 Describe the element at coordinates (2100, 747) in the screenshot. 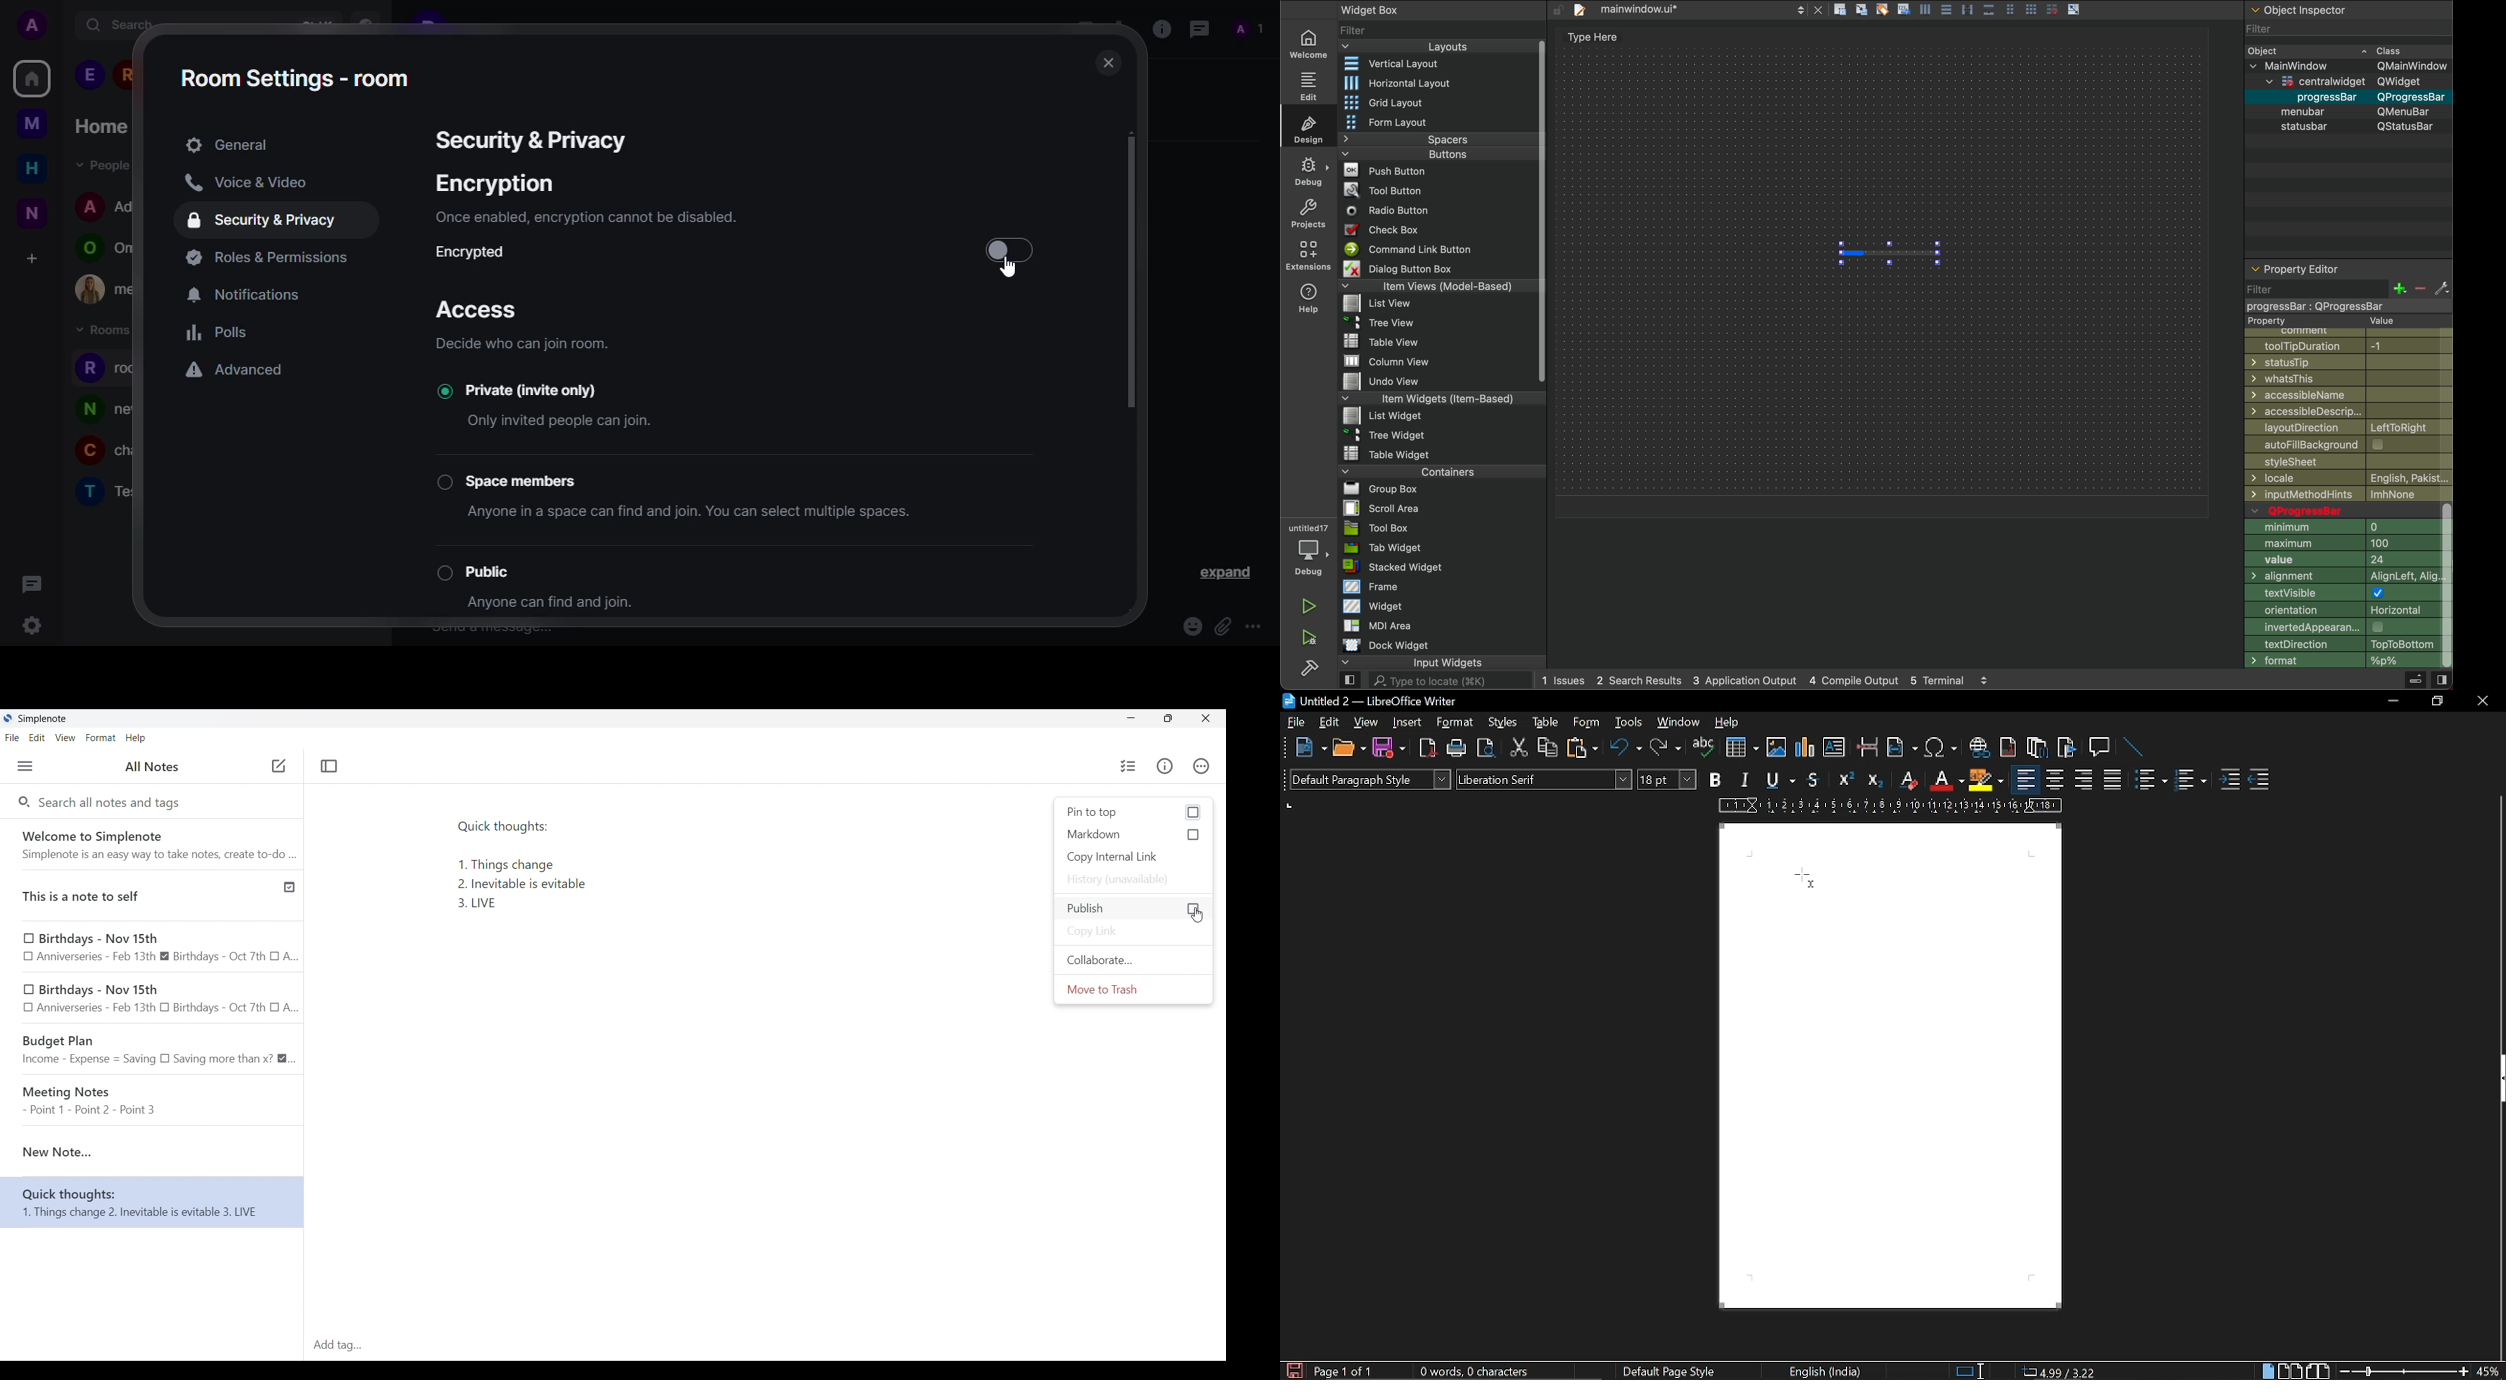

I see `insert comment` at that location.